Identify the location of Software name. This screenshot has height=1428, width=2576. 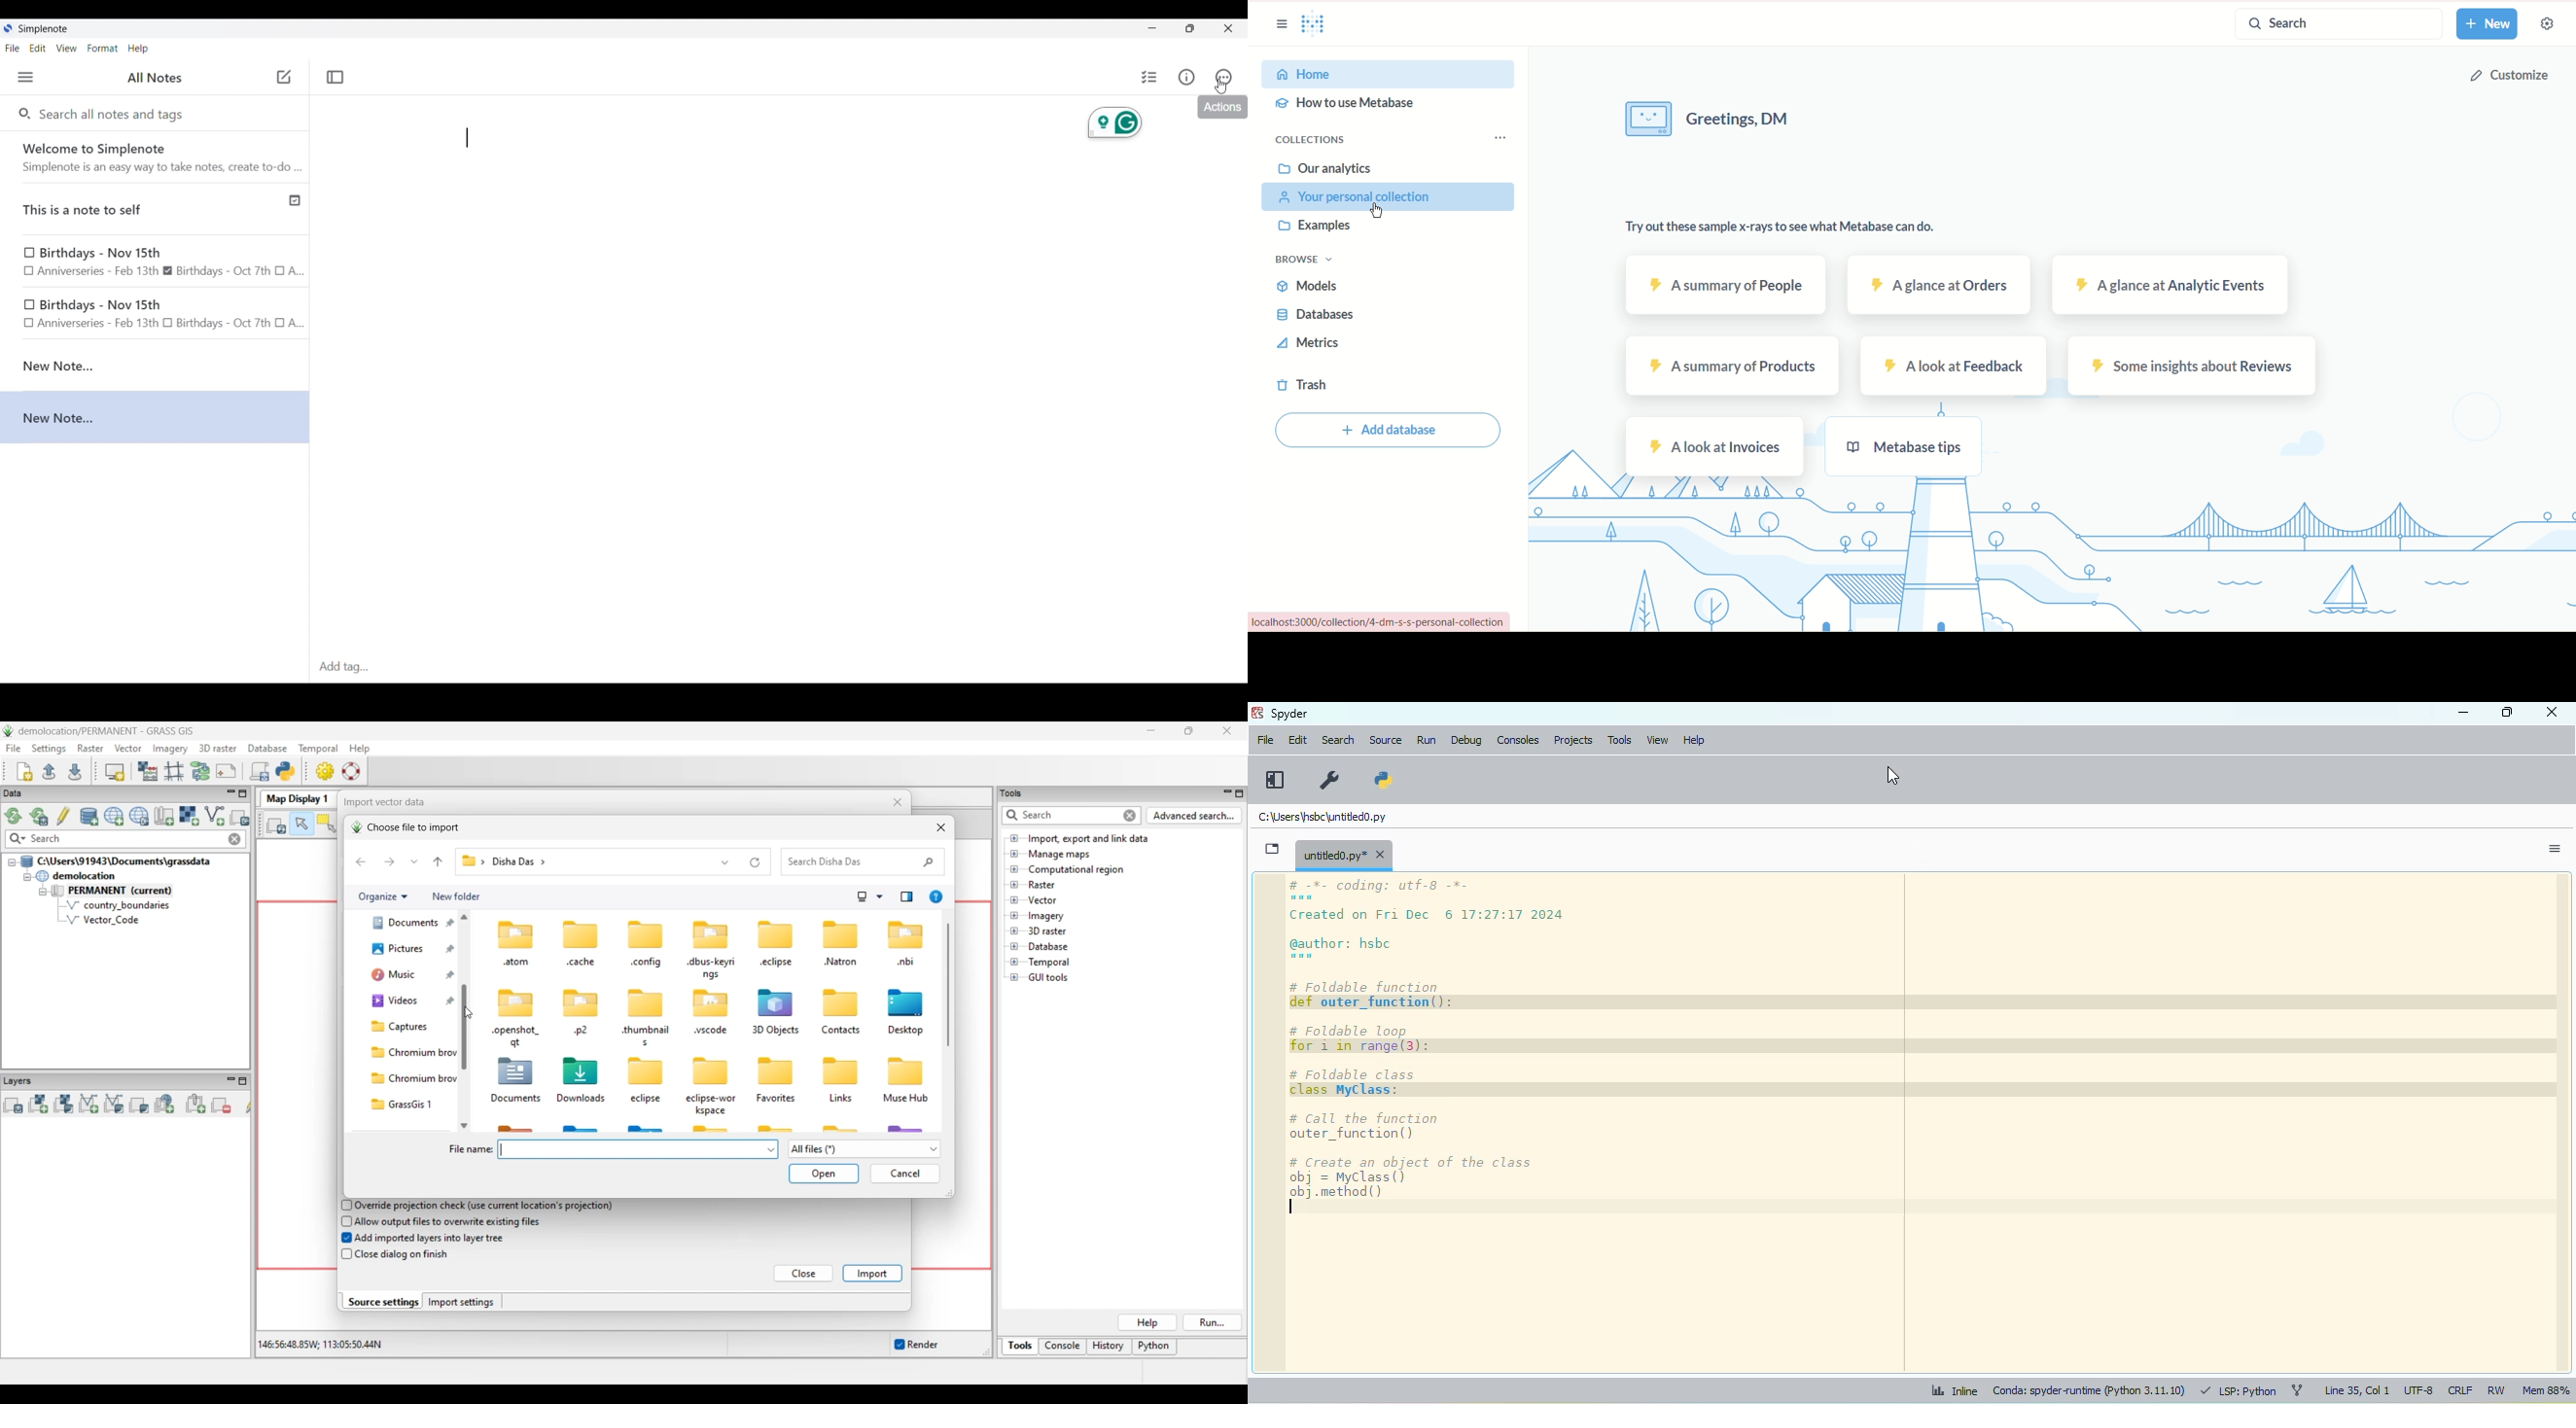
(44, 29).